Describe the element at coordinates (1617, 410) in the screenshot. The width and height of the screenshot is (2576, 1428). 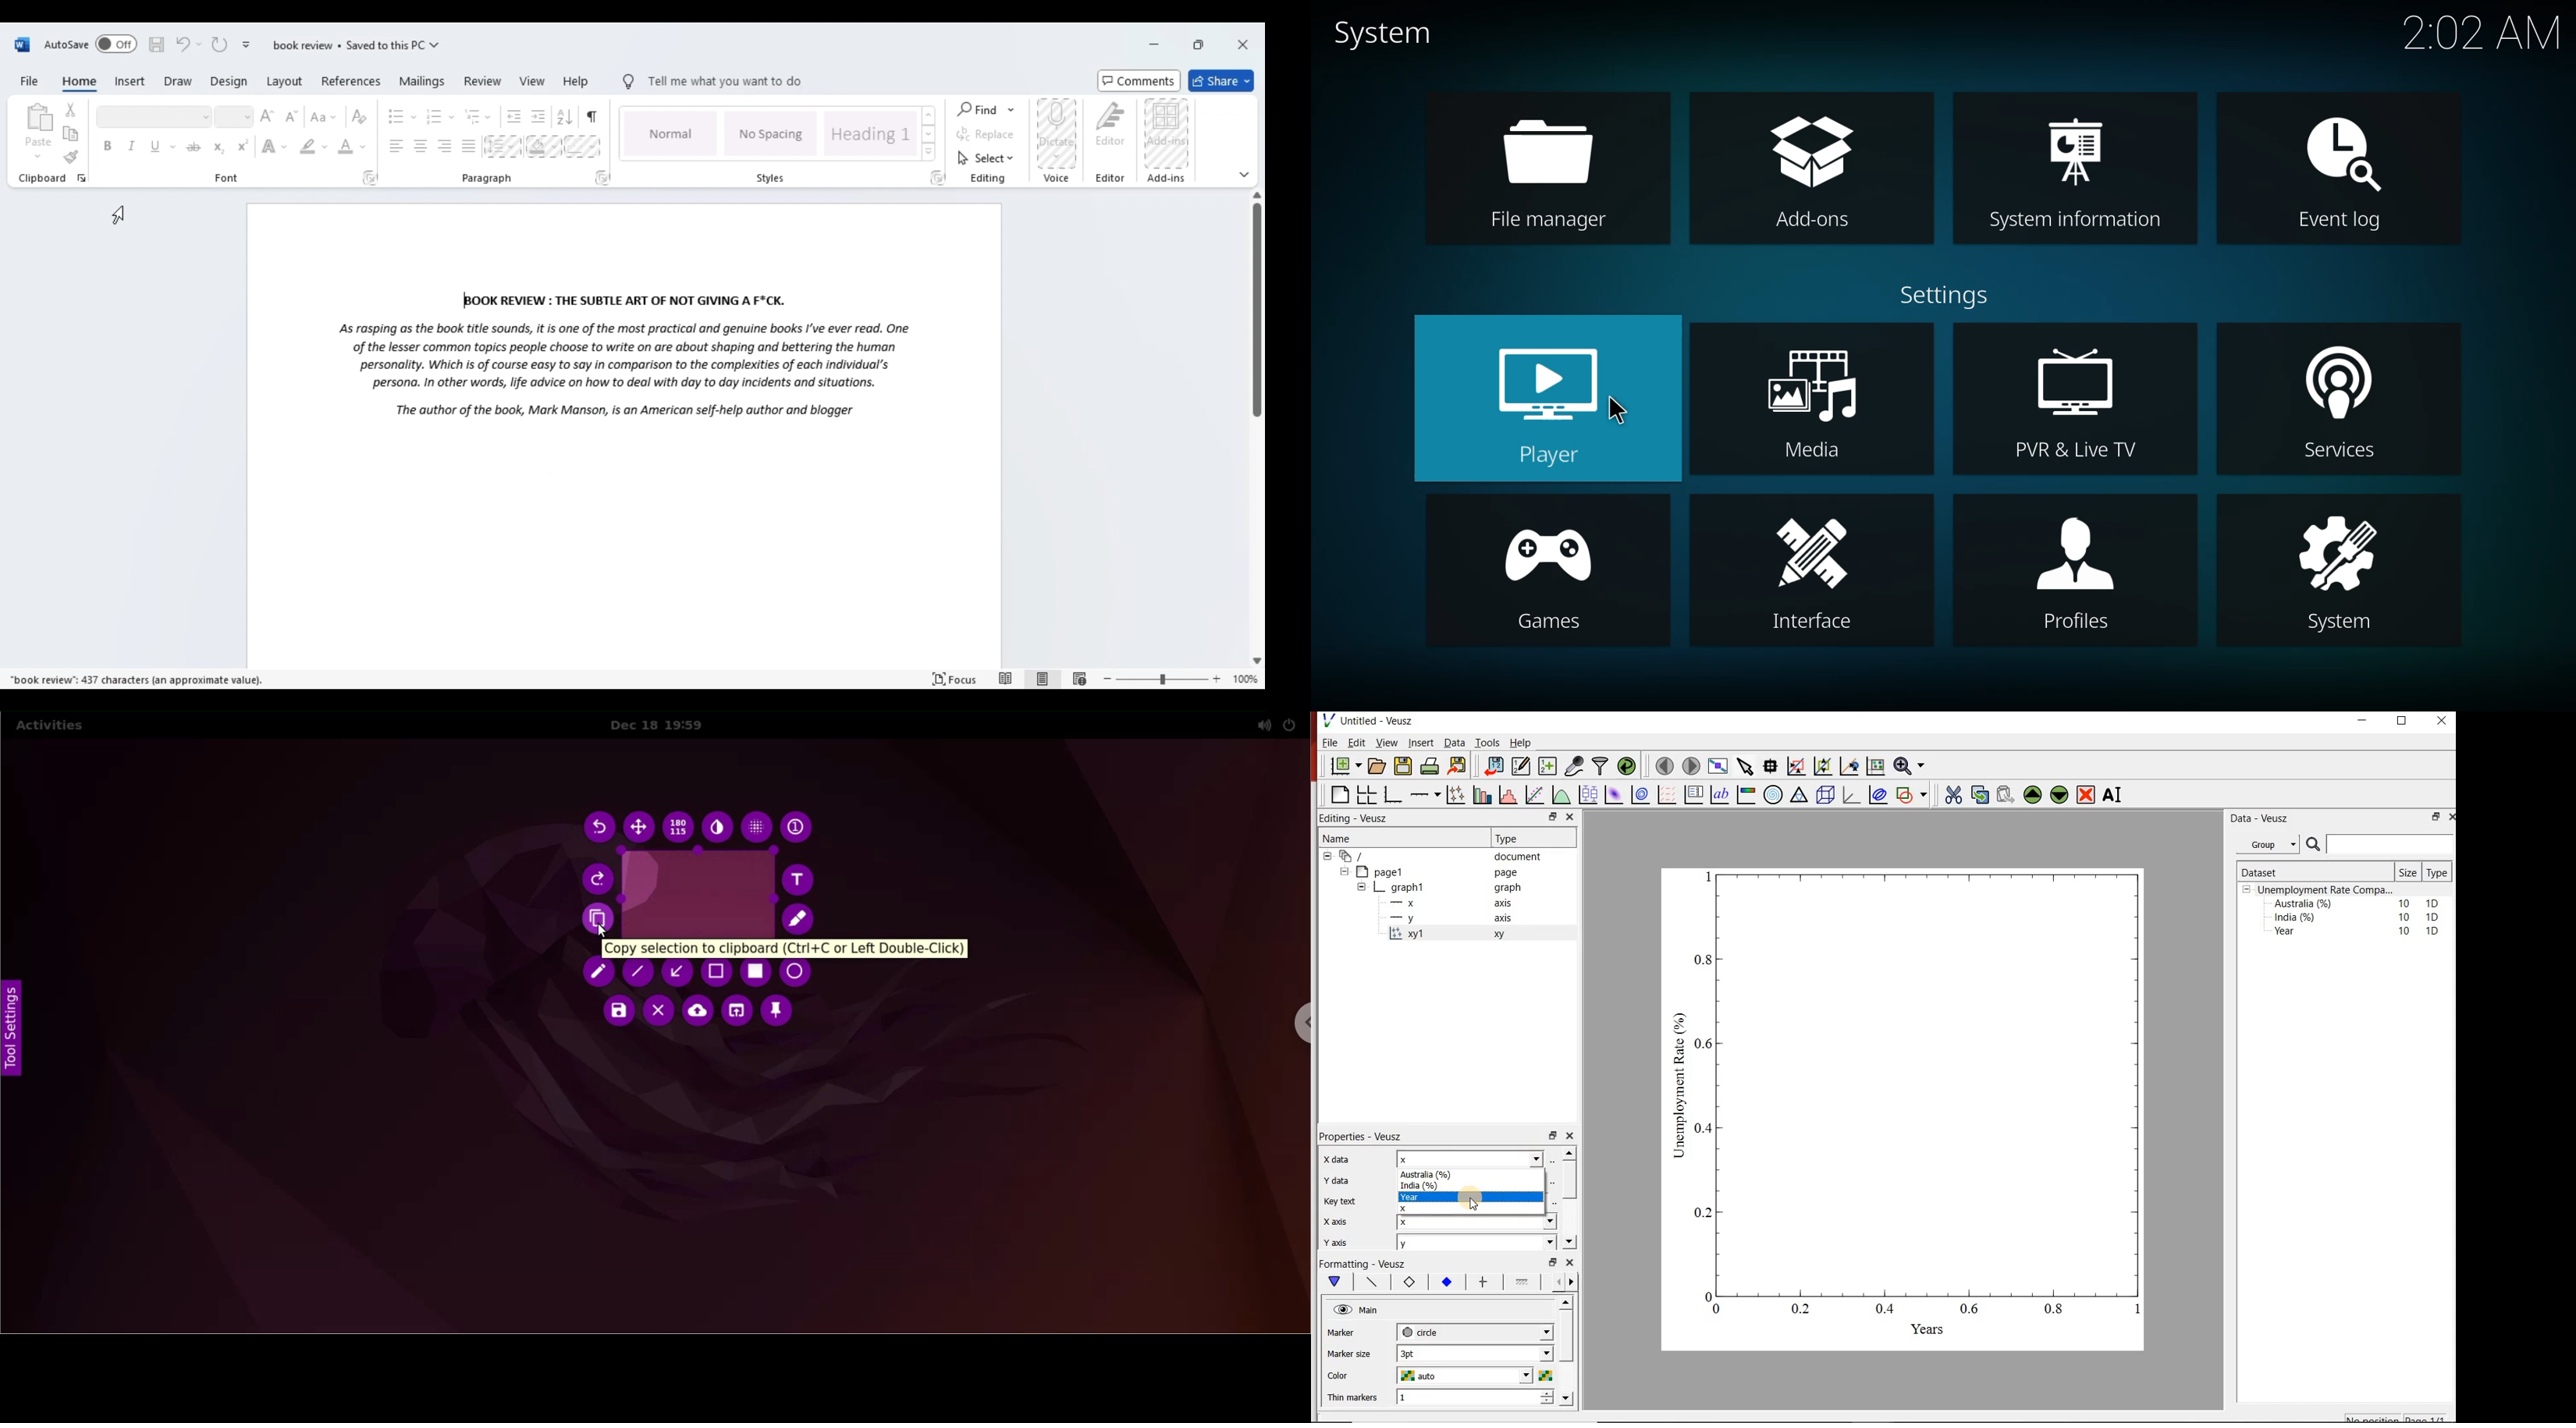
I see `cursor` at that location.